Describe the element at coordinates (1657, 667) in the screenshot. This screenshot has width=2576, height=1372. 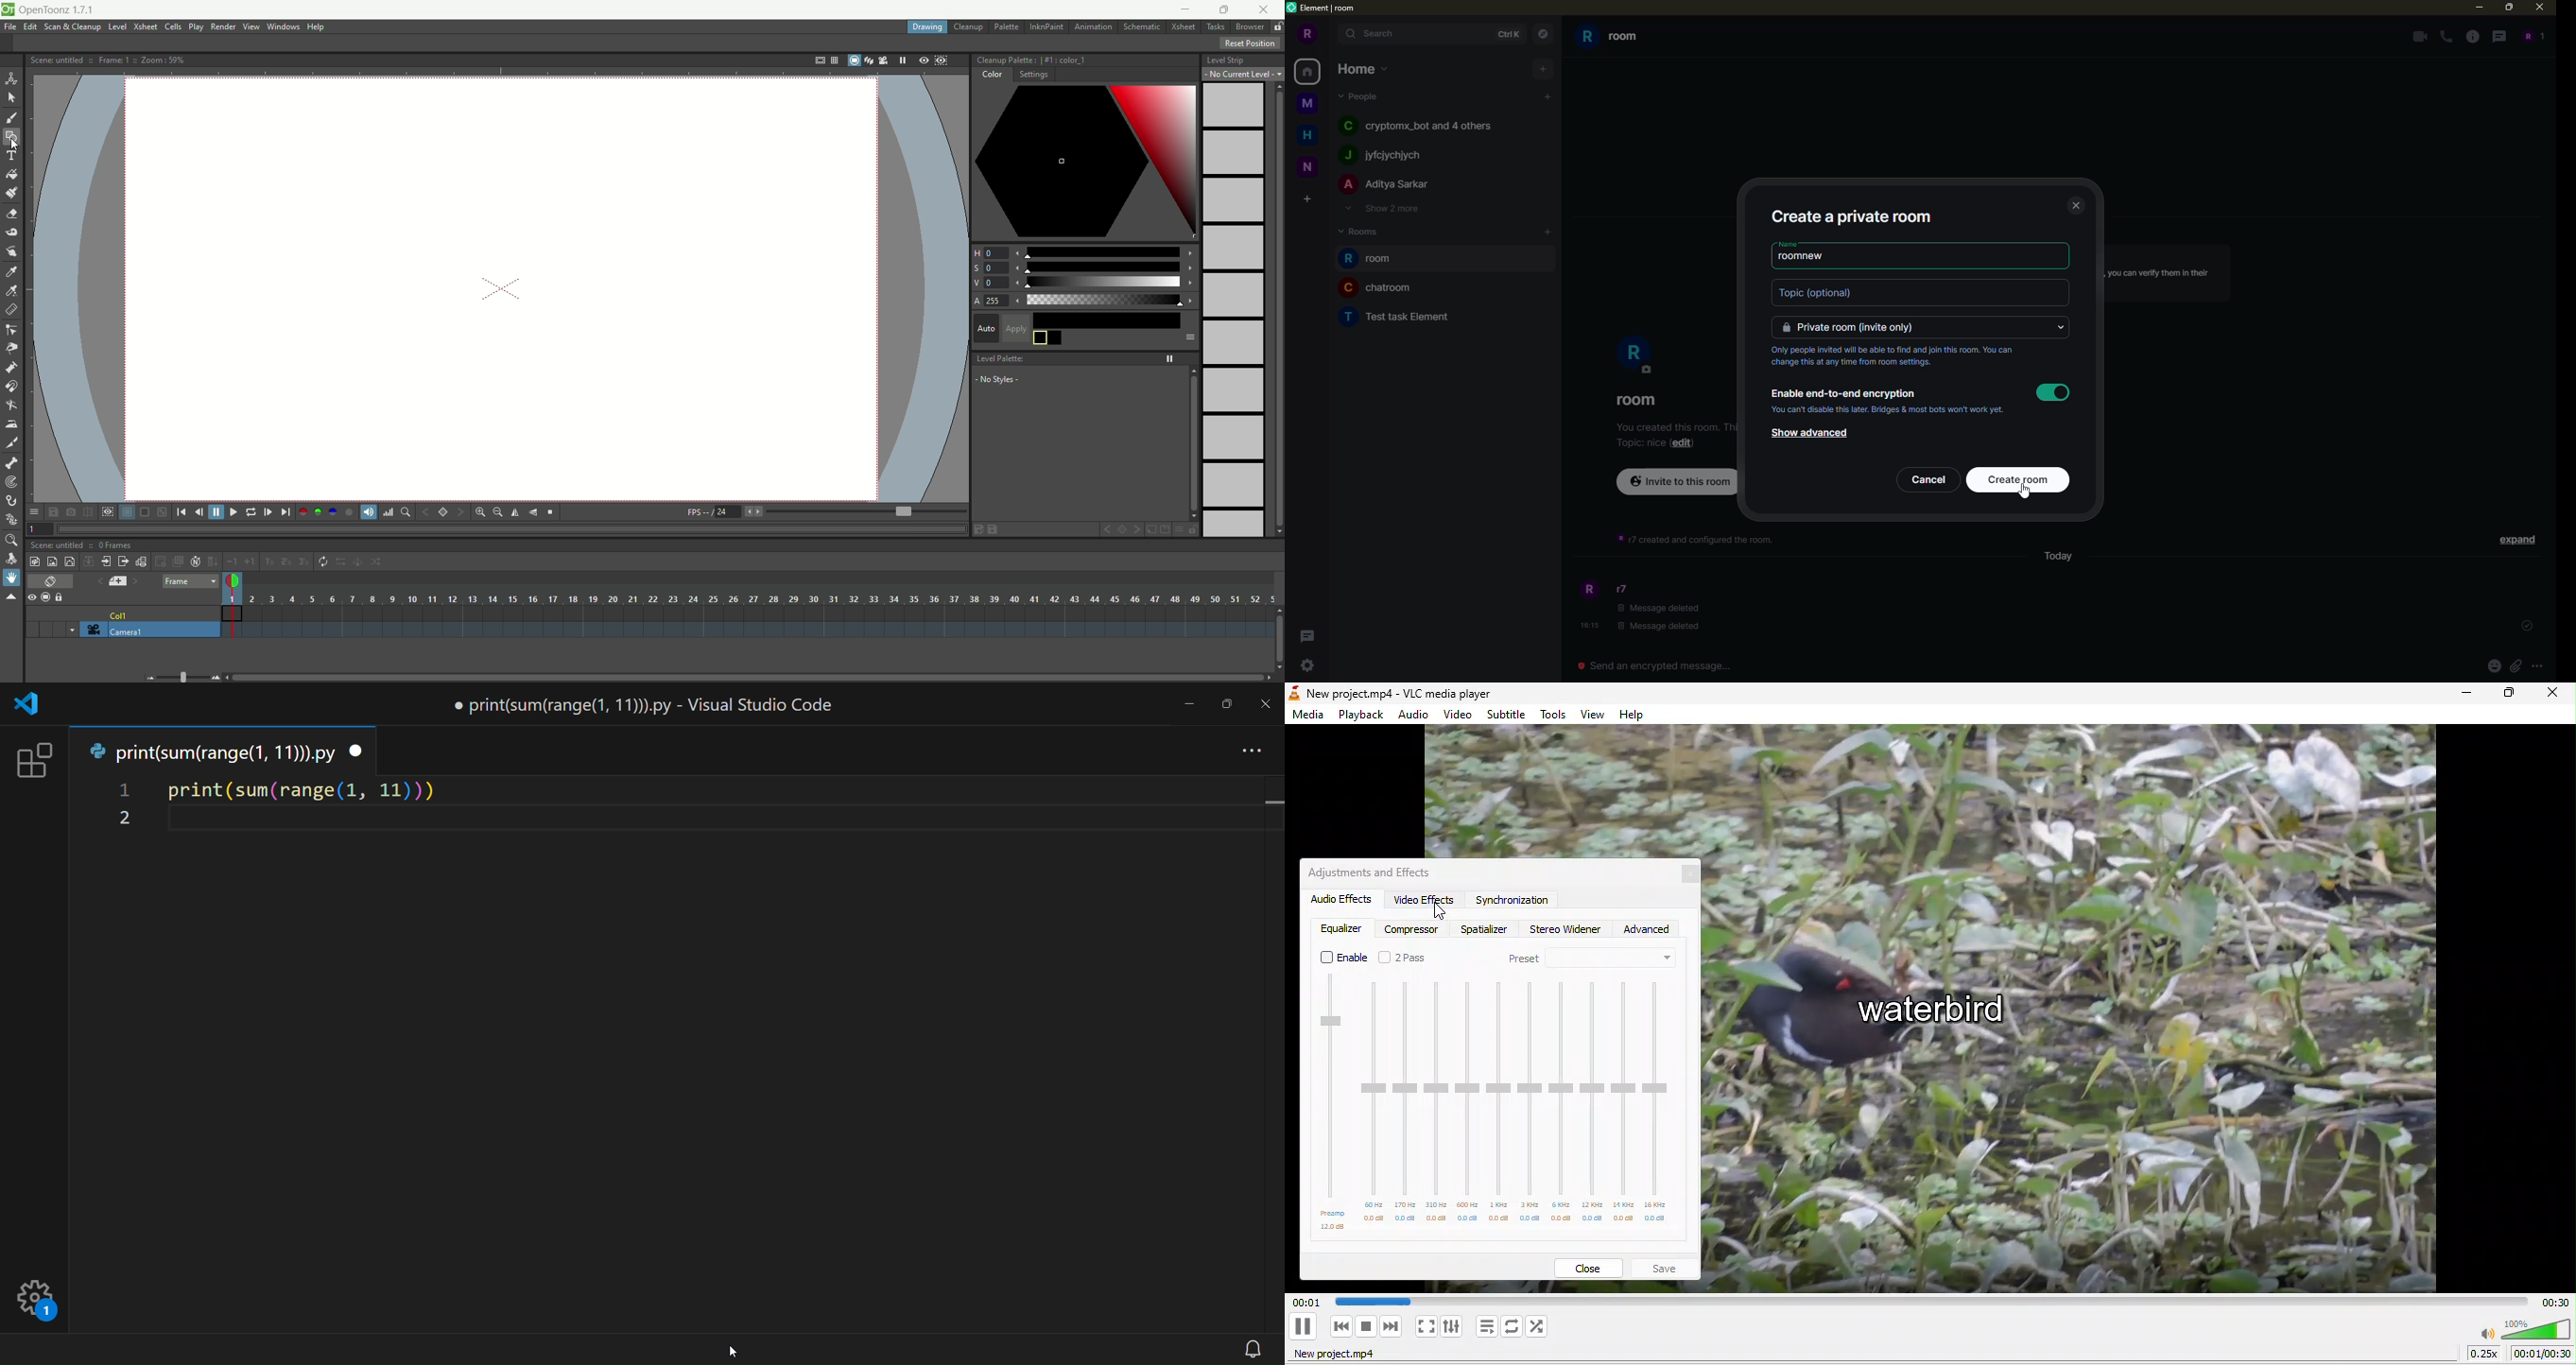
I see ` Send an encrypted message...` at that location.